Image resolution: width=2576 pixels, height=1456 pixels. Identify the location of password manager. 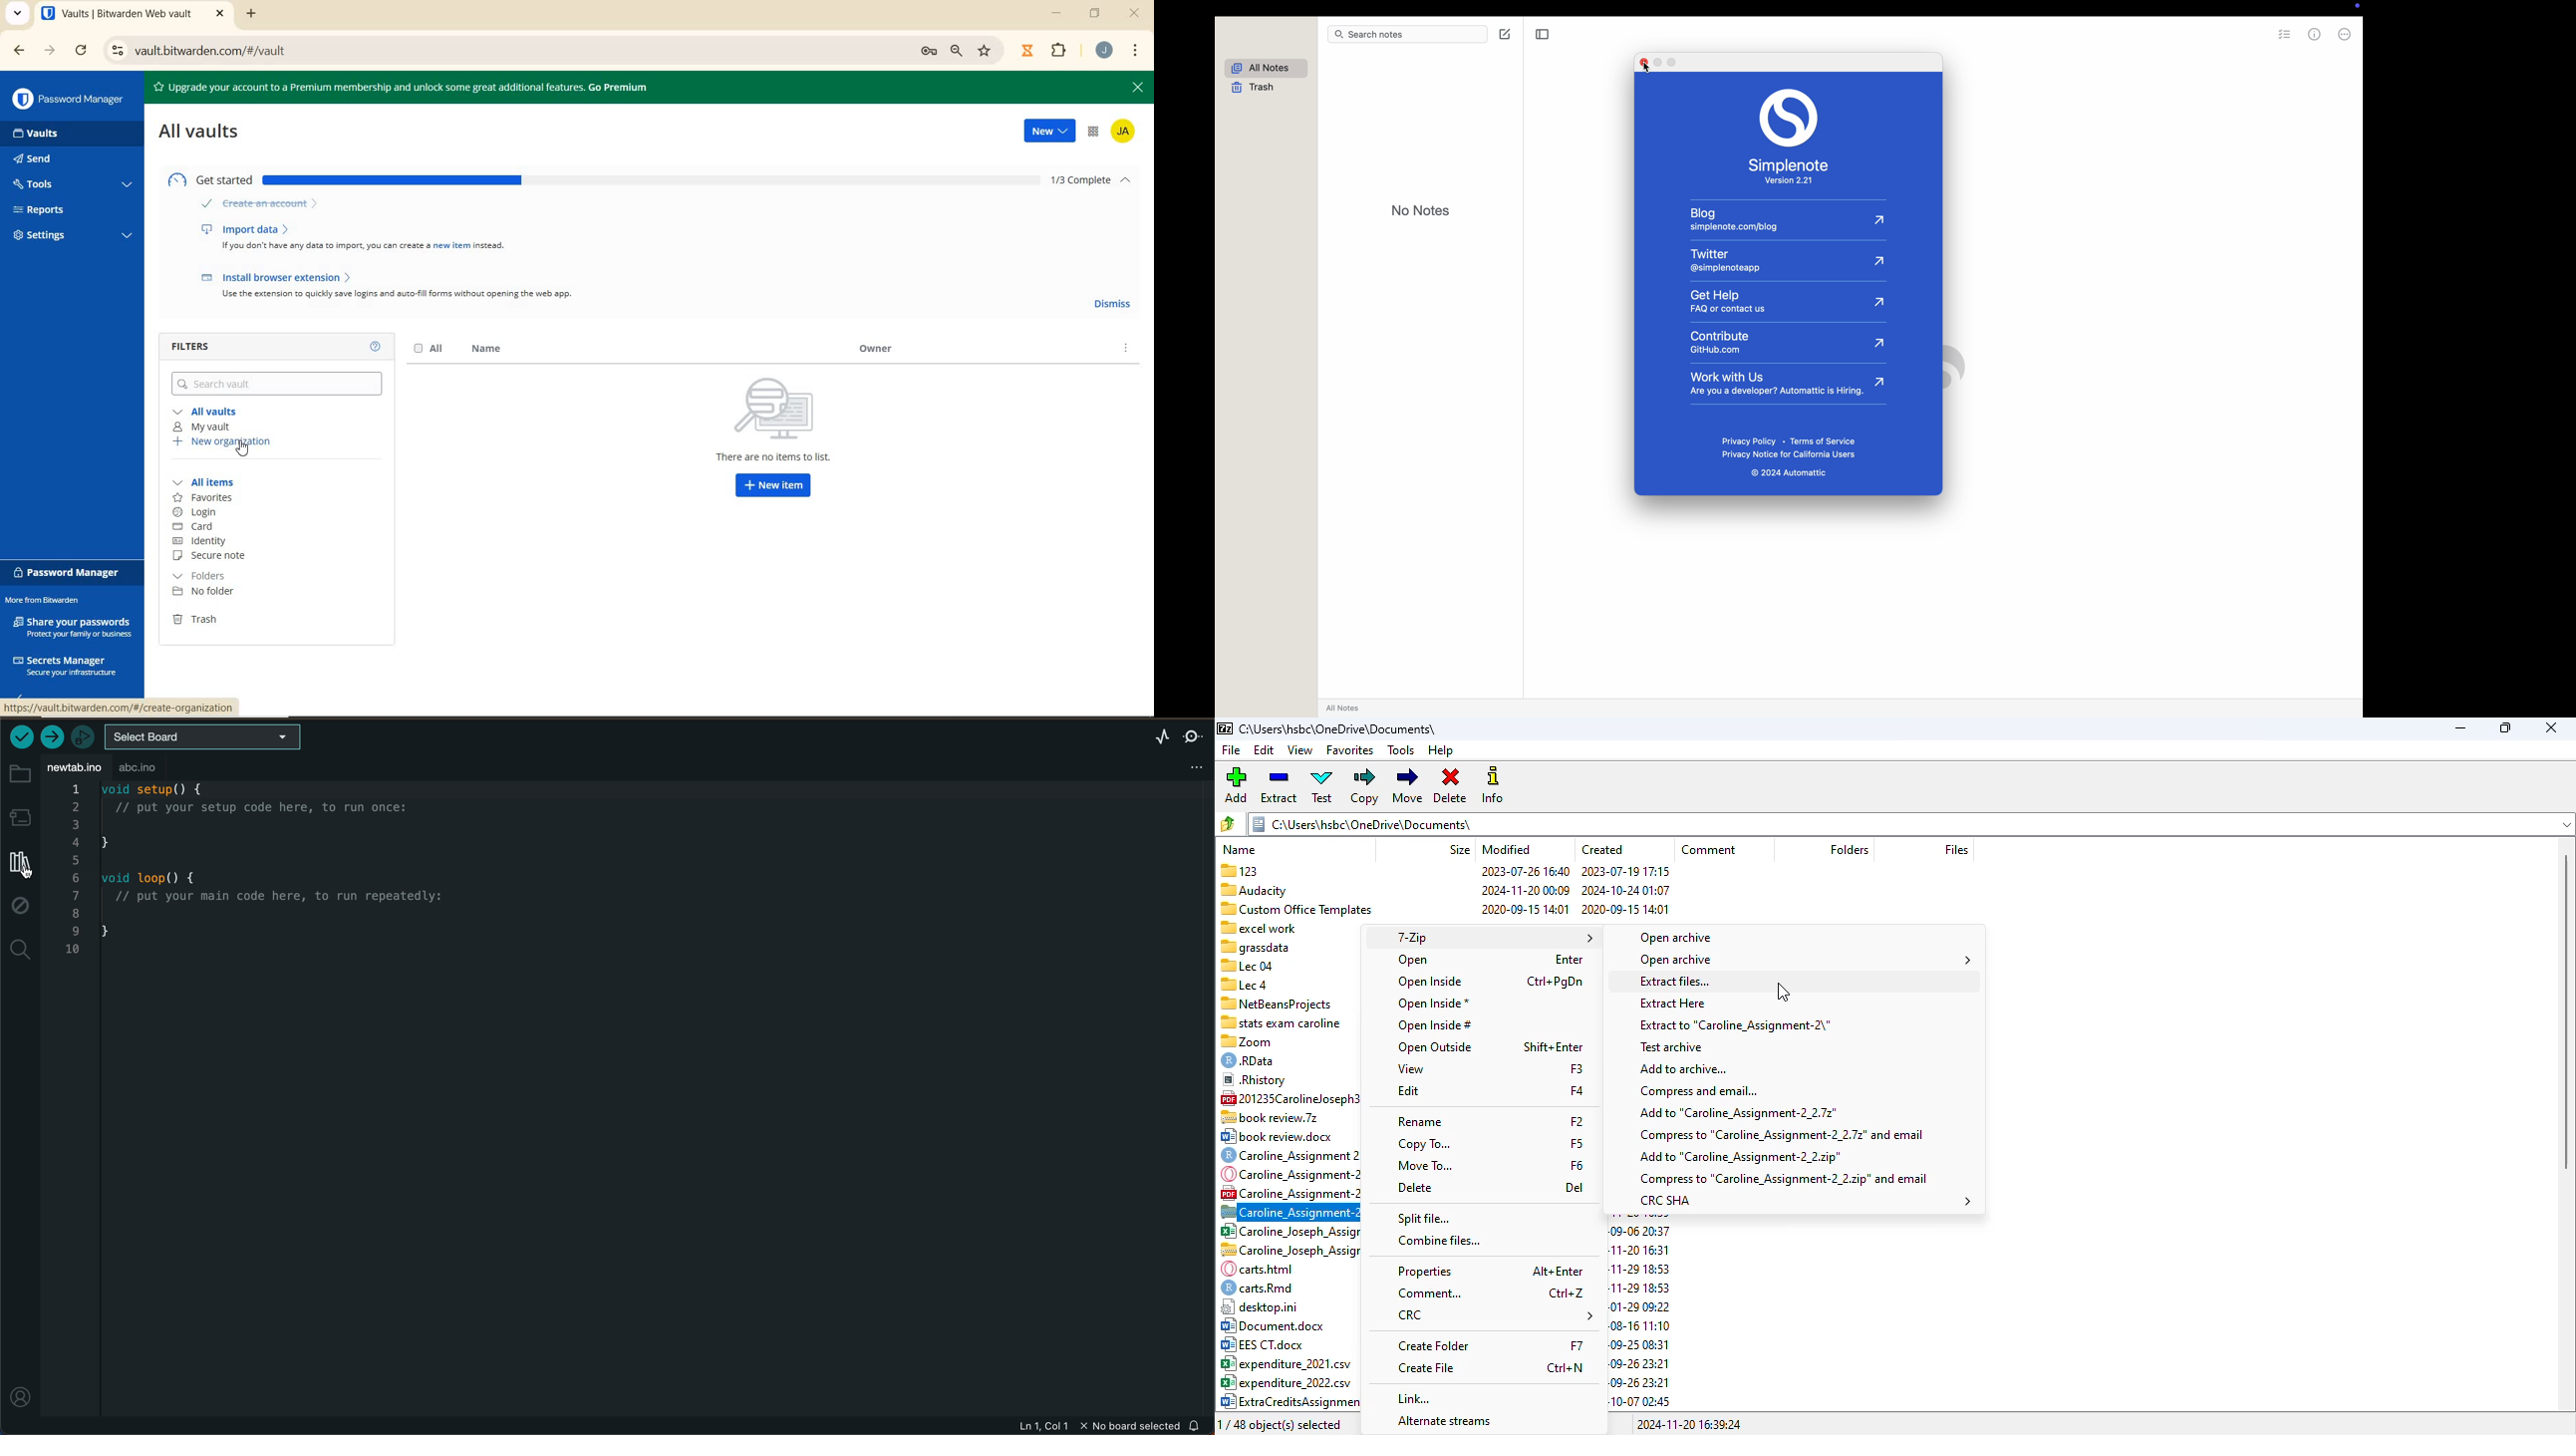
(68, 99).